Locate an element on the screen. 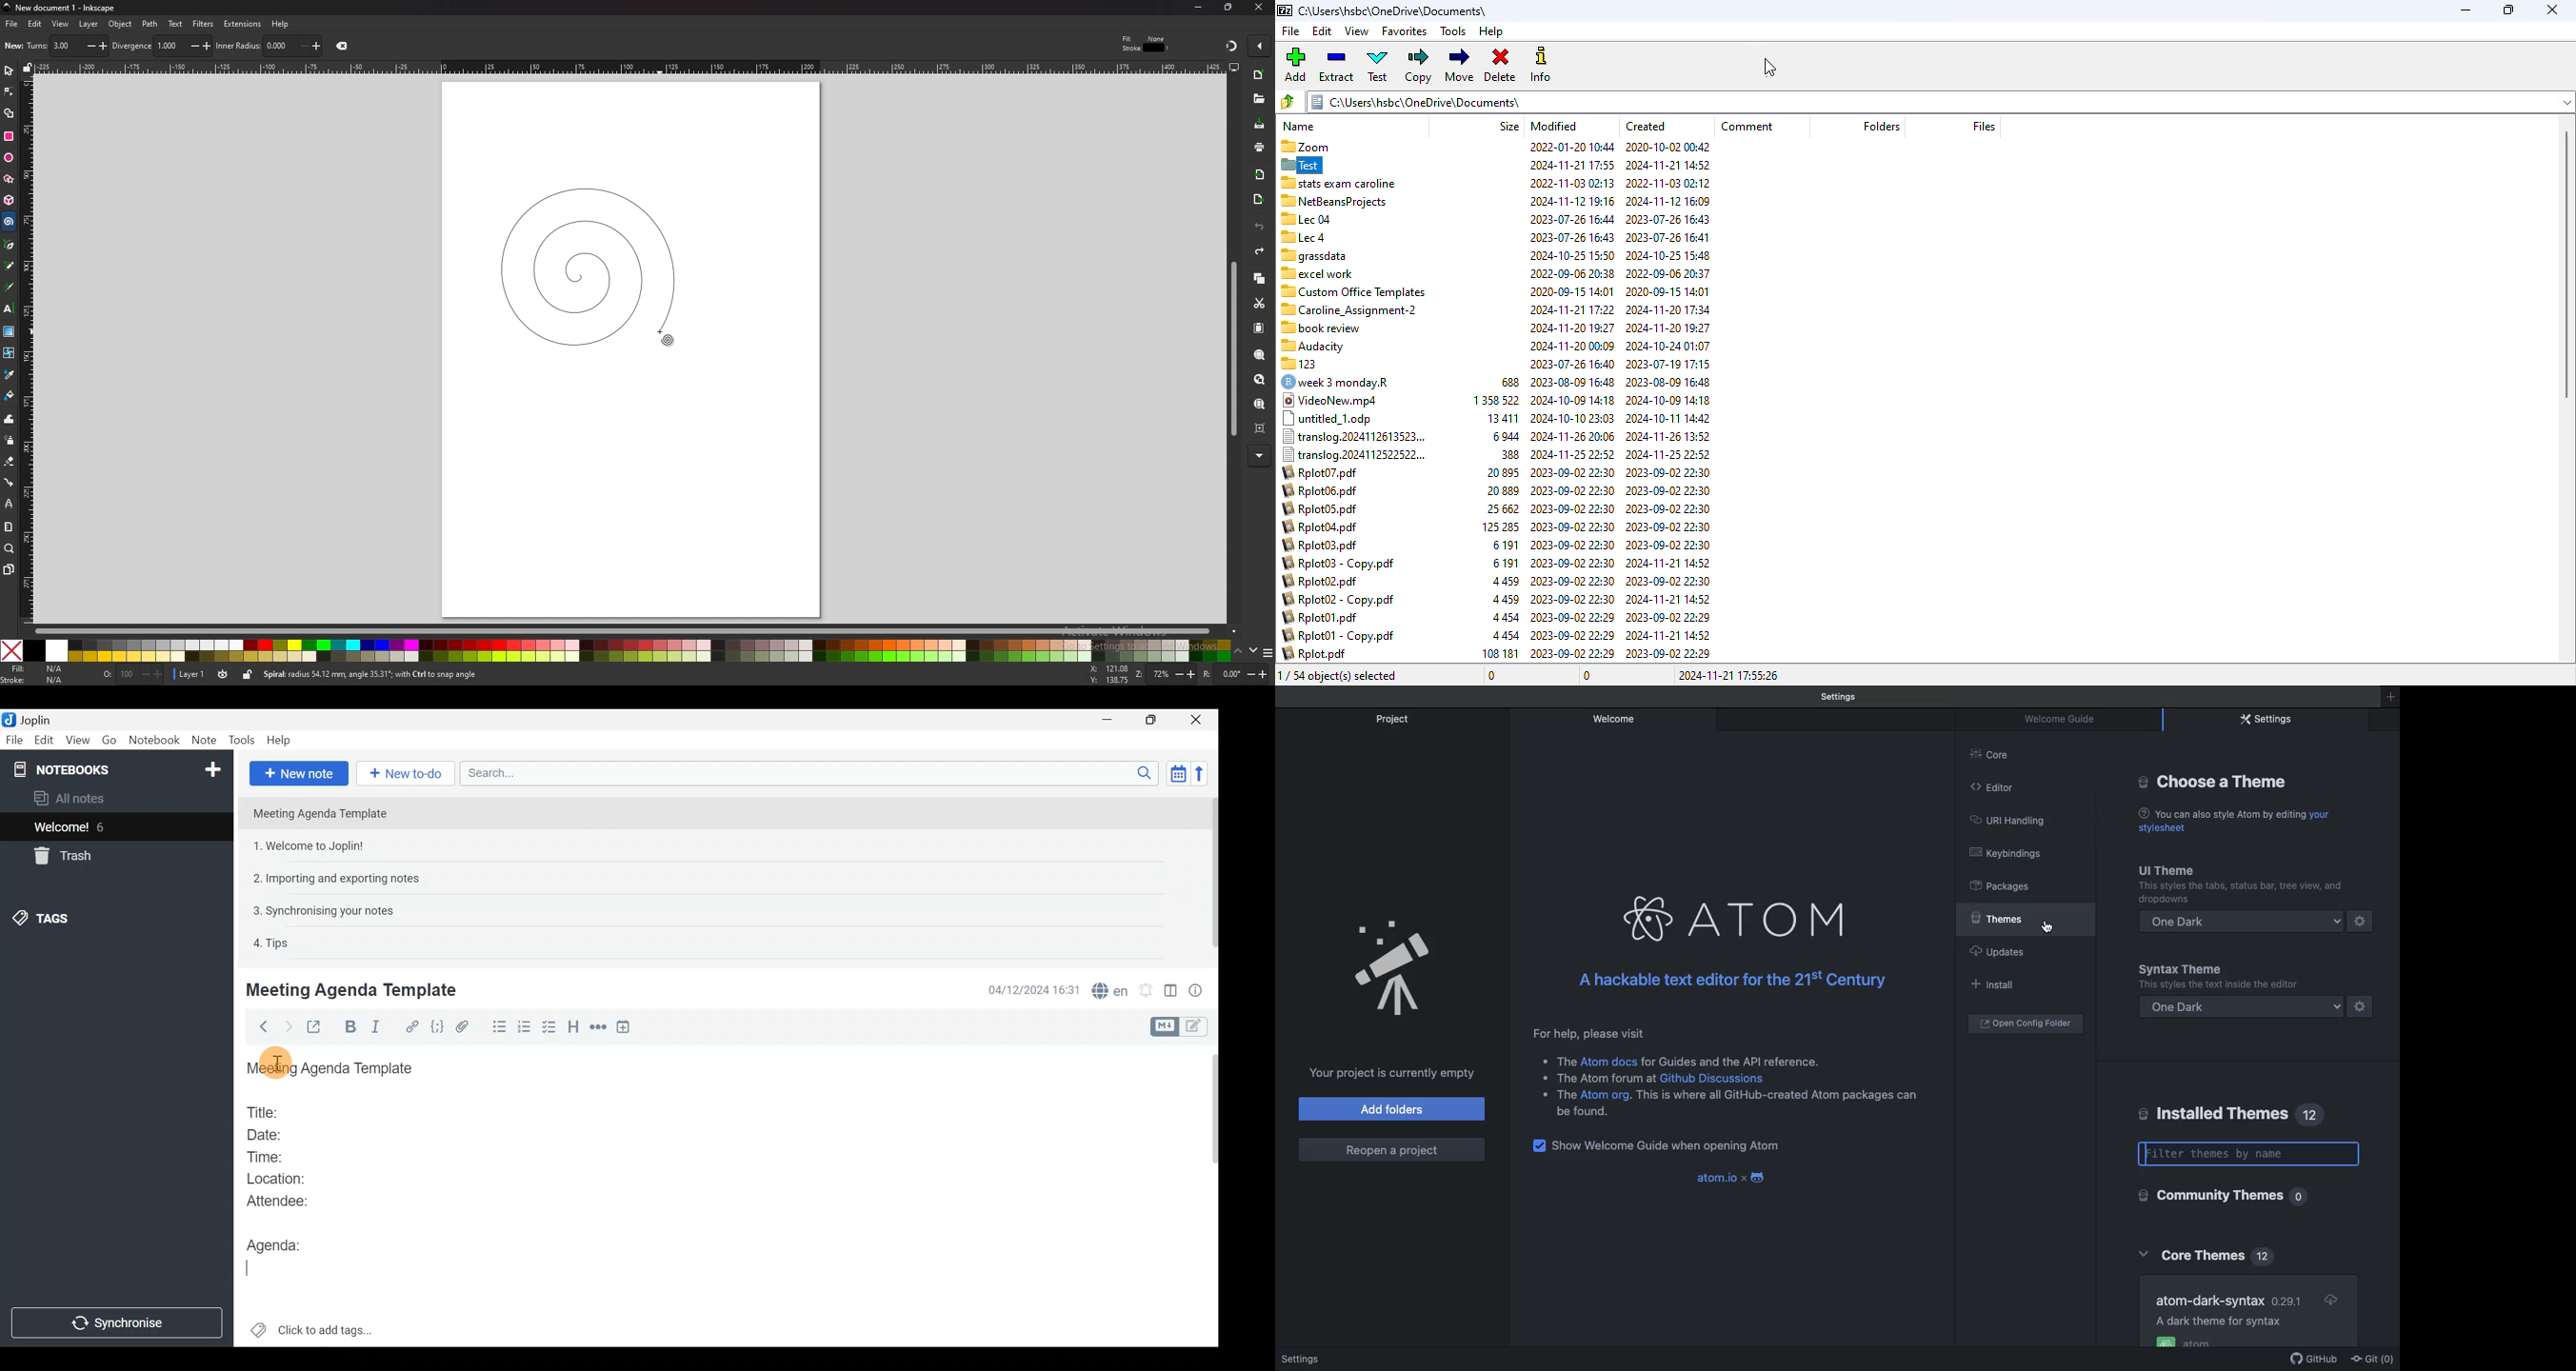  2023-09-02 22:29 is located at coordinates (1573, 617).